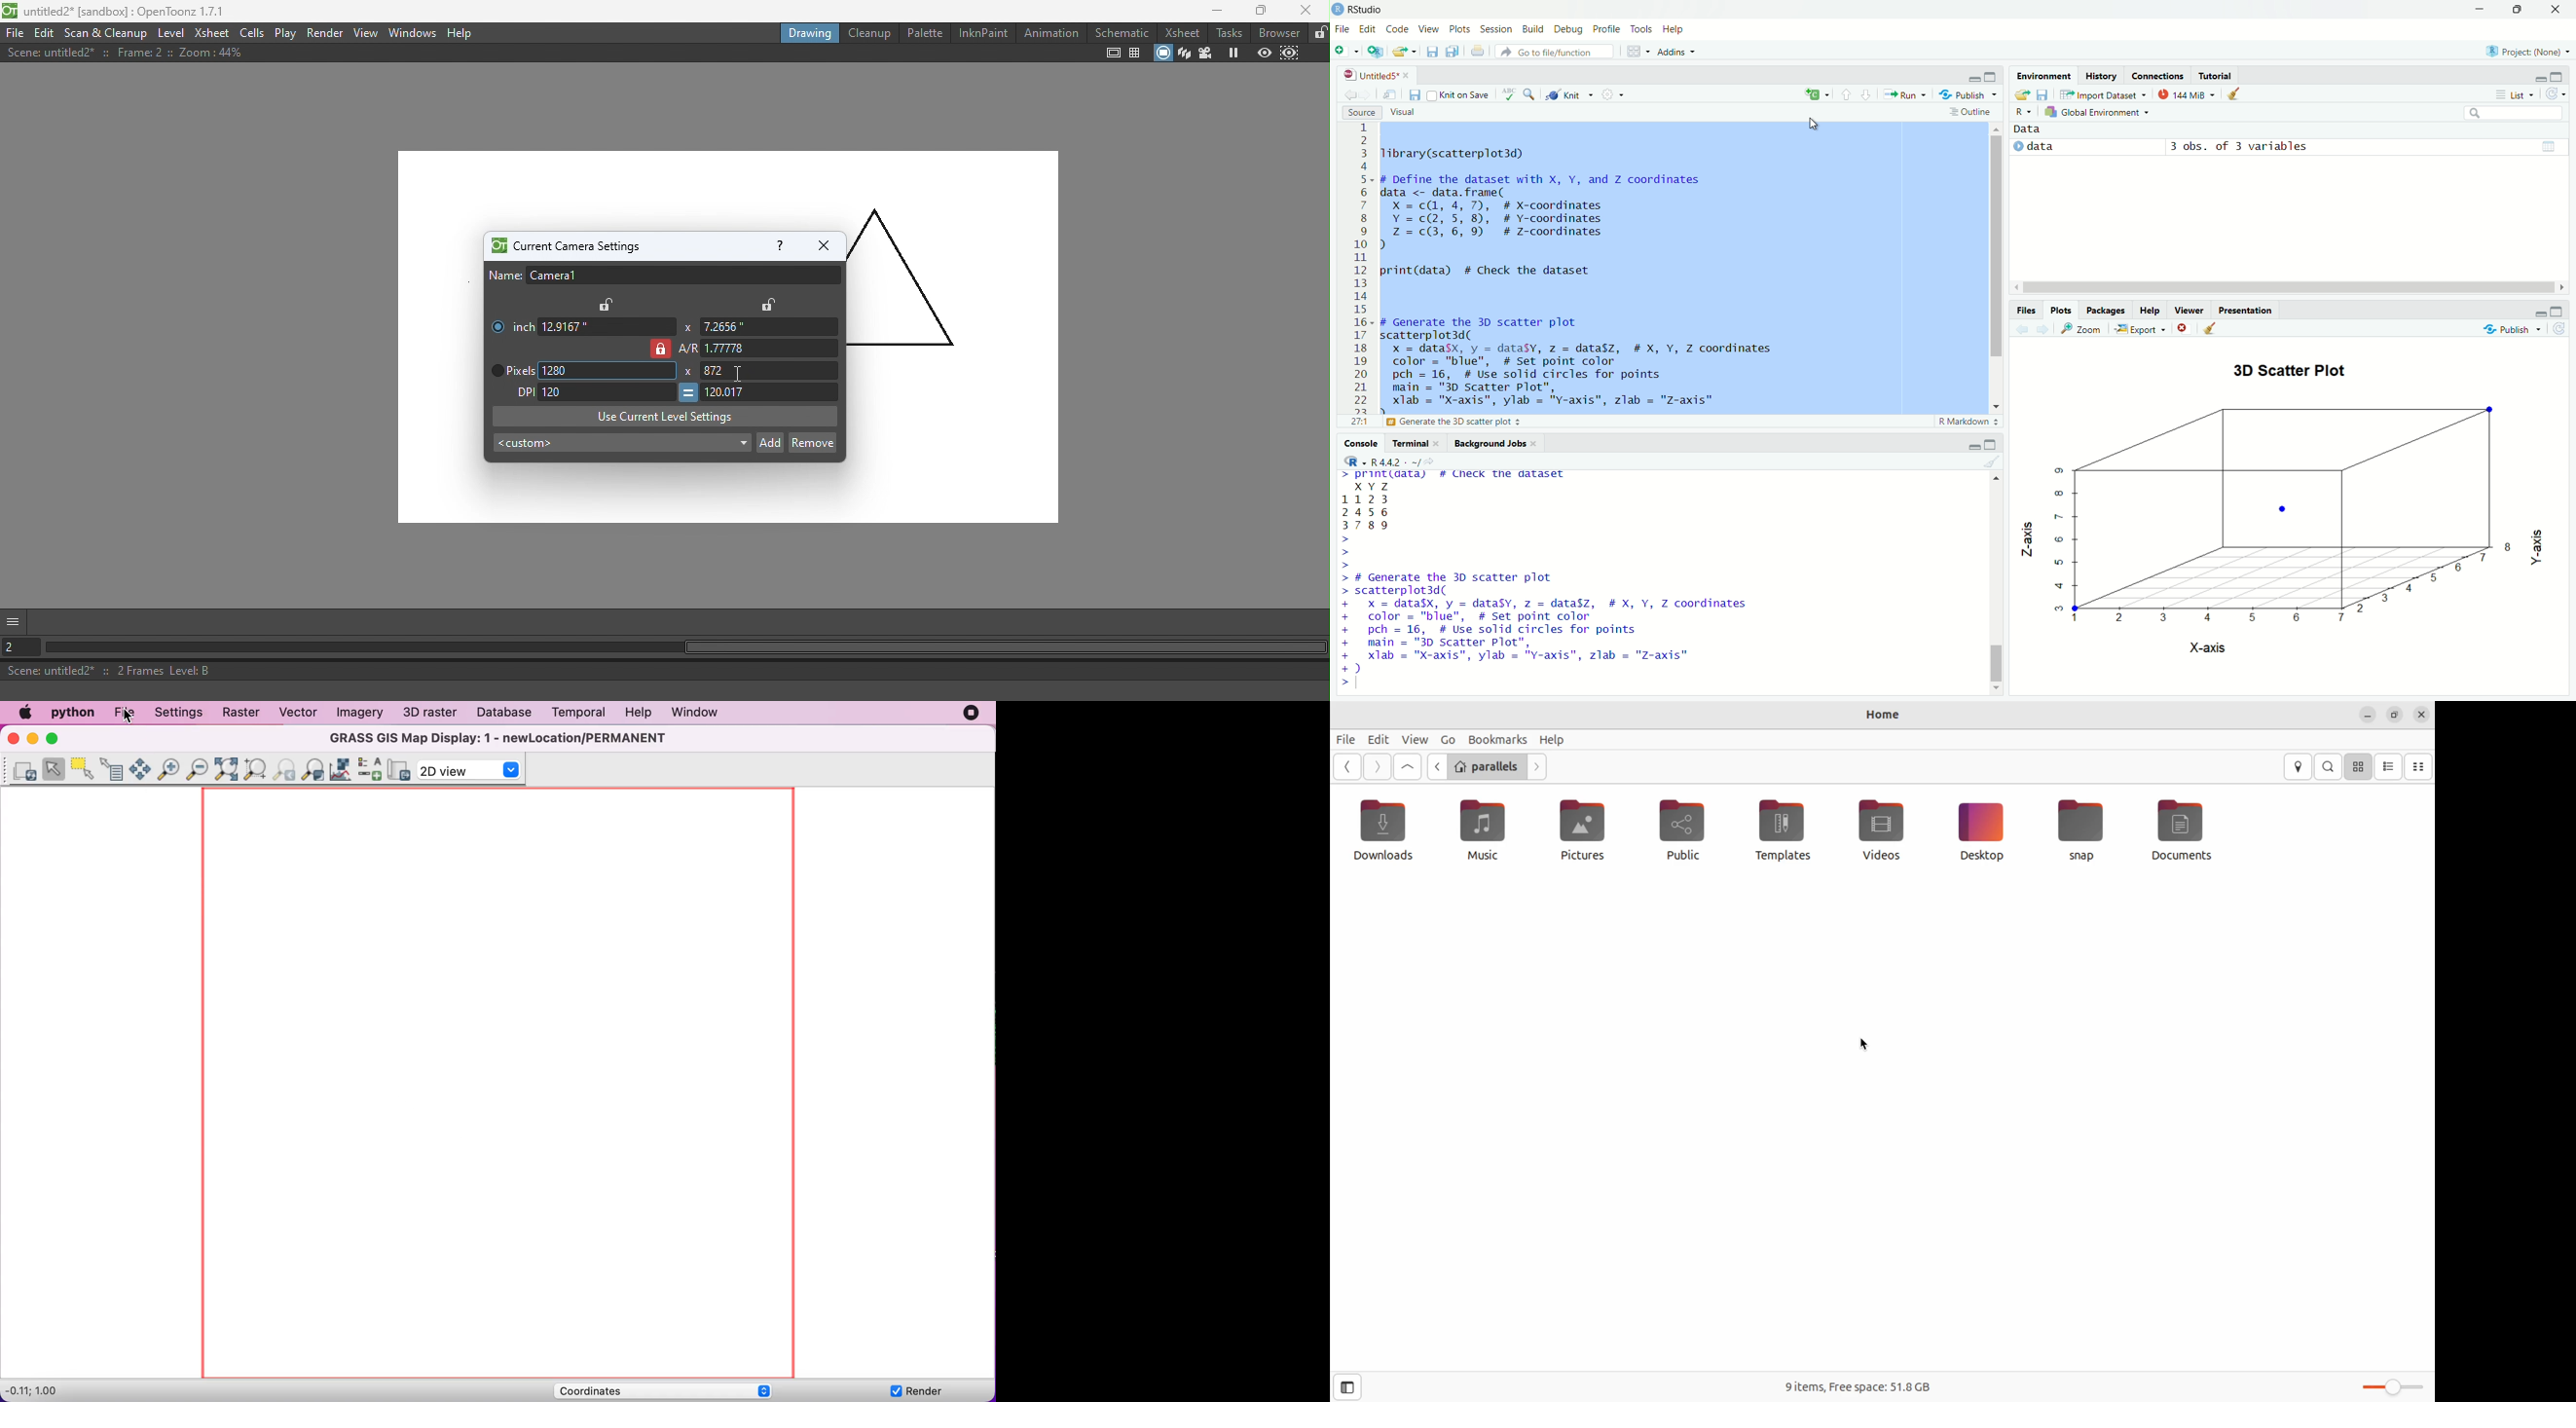 Image resolution: width=2576 pixels, height=1428 pixels. What do you see at coordinates (1134, 54) in the screenshot?
I see `Field guide` at bounding box center [1134, 54].